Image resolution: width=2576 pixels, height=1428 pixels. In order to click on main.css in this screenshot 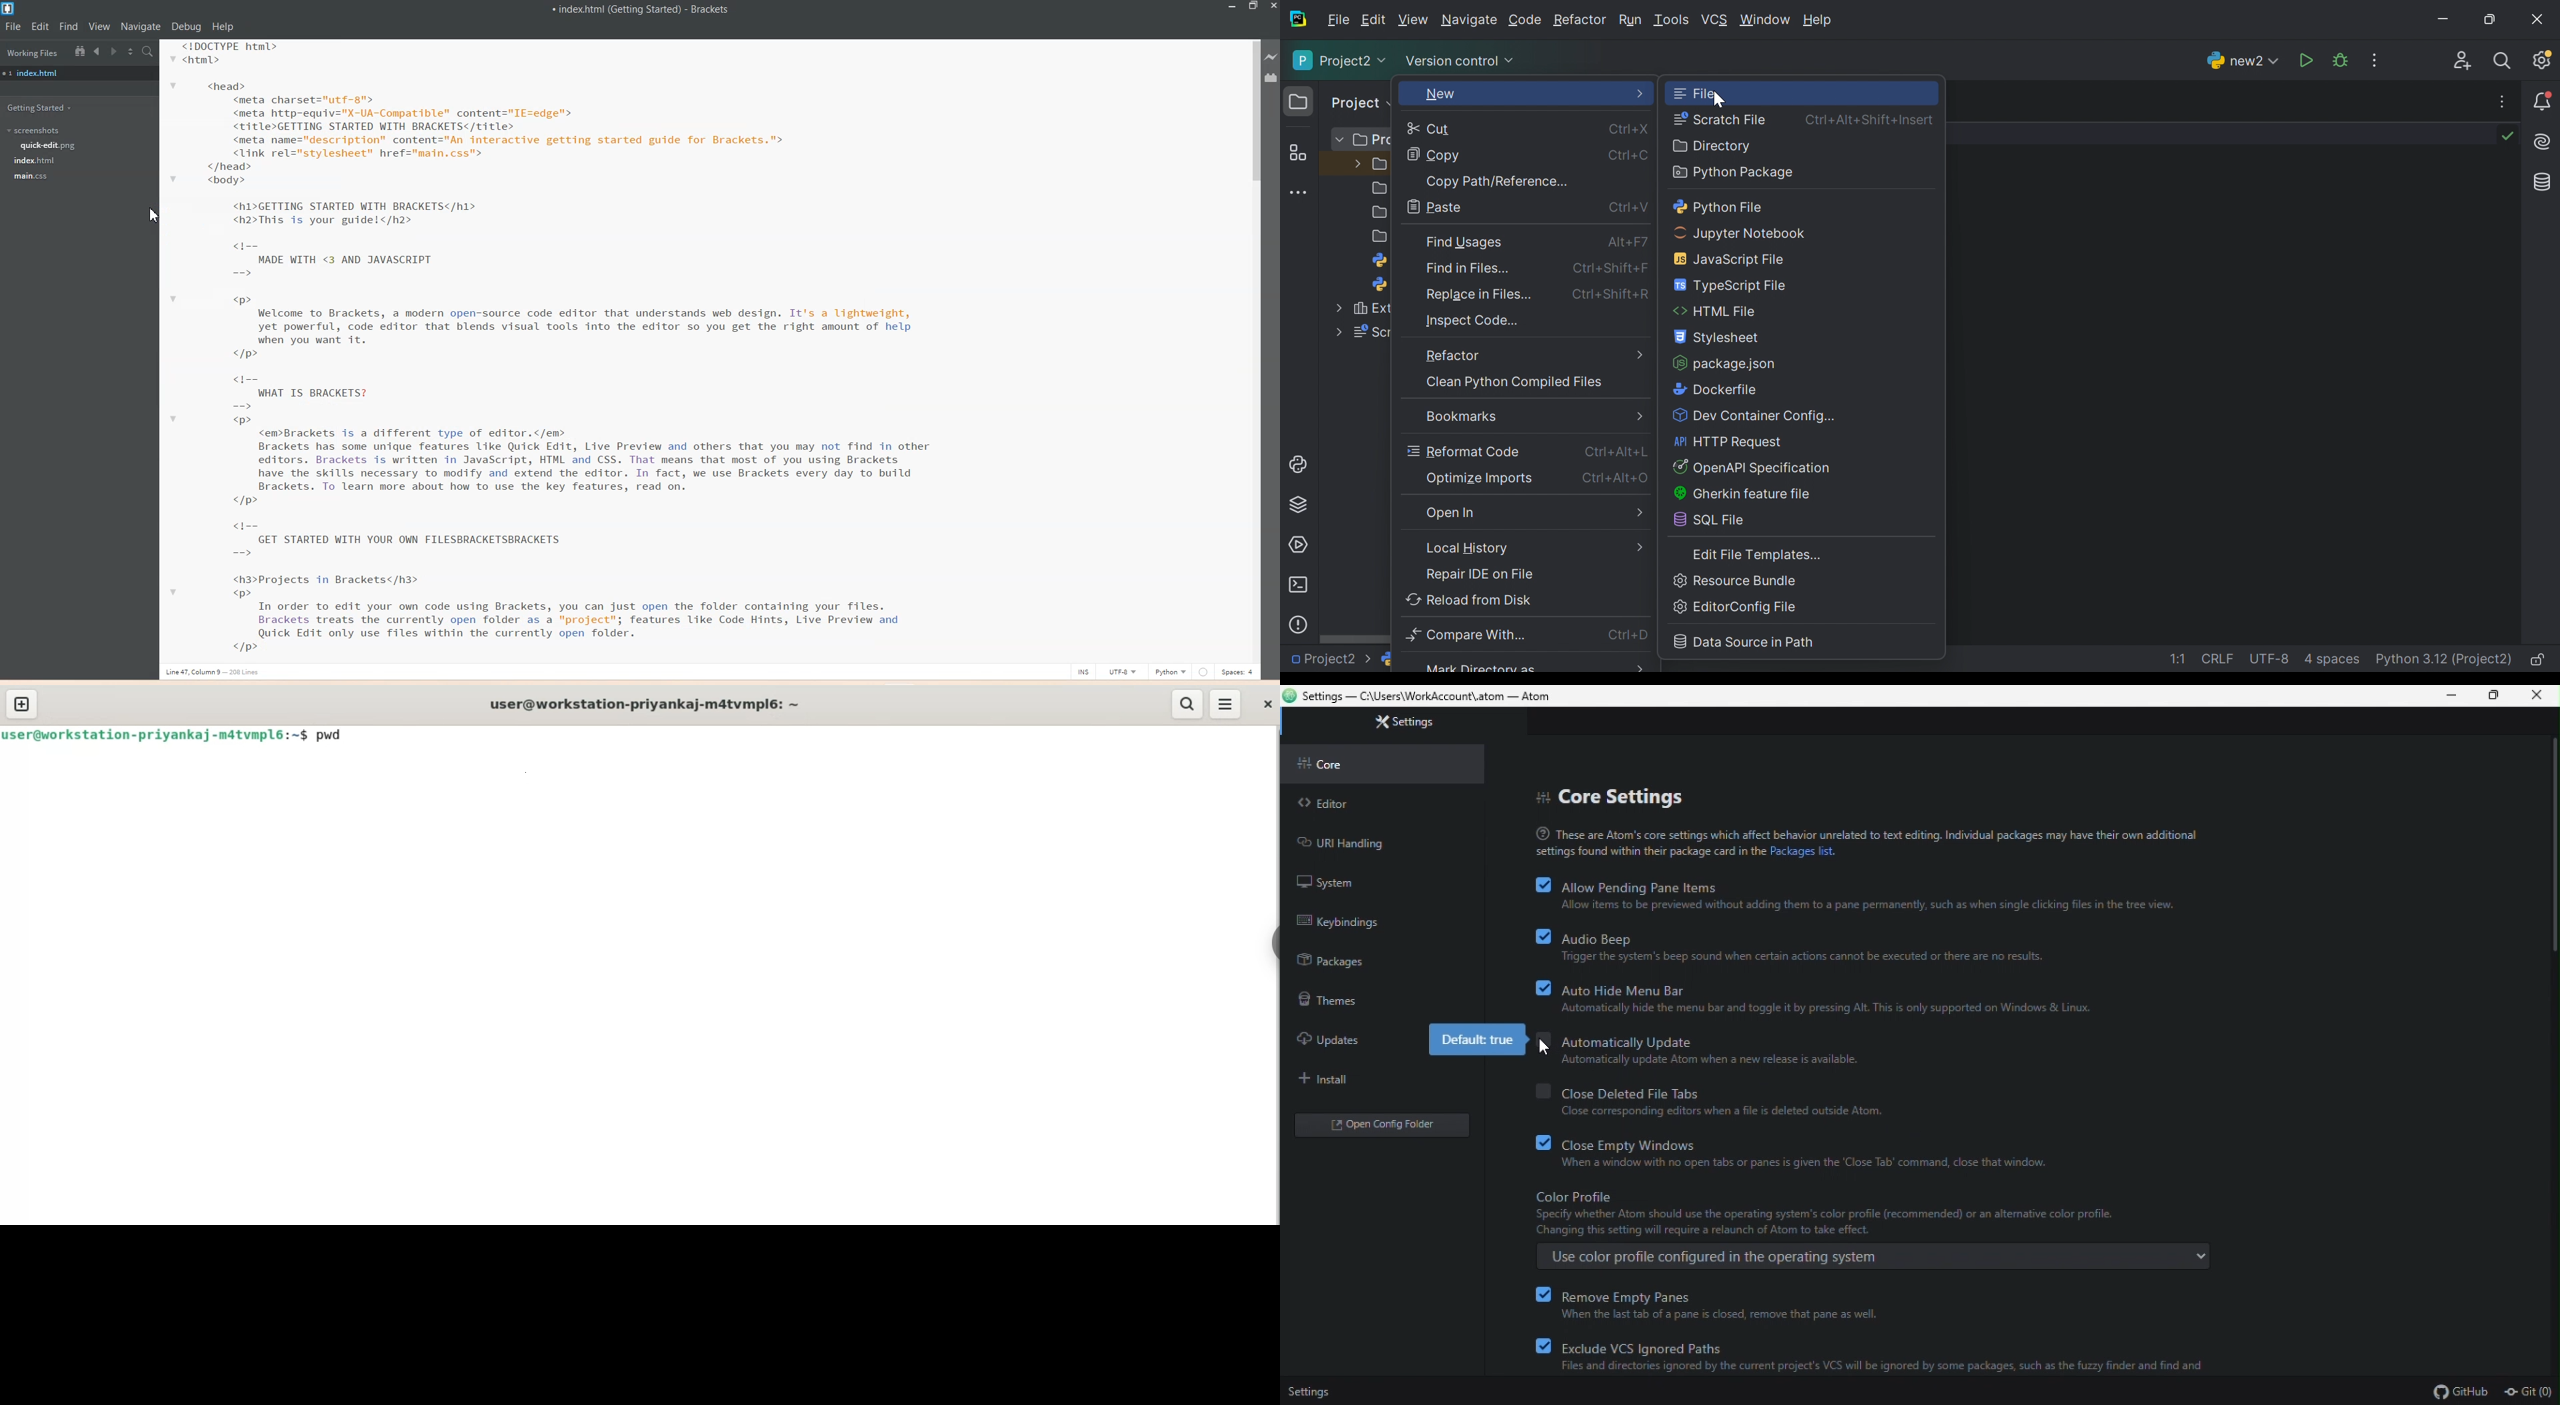, I will do `click(33, 177)`.